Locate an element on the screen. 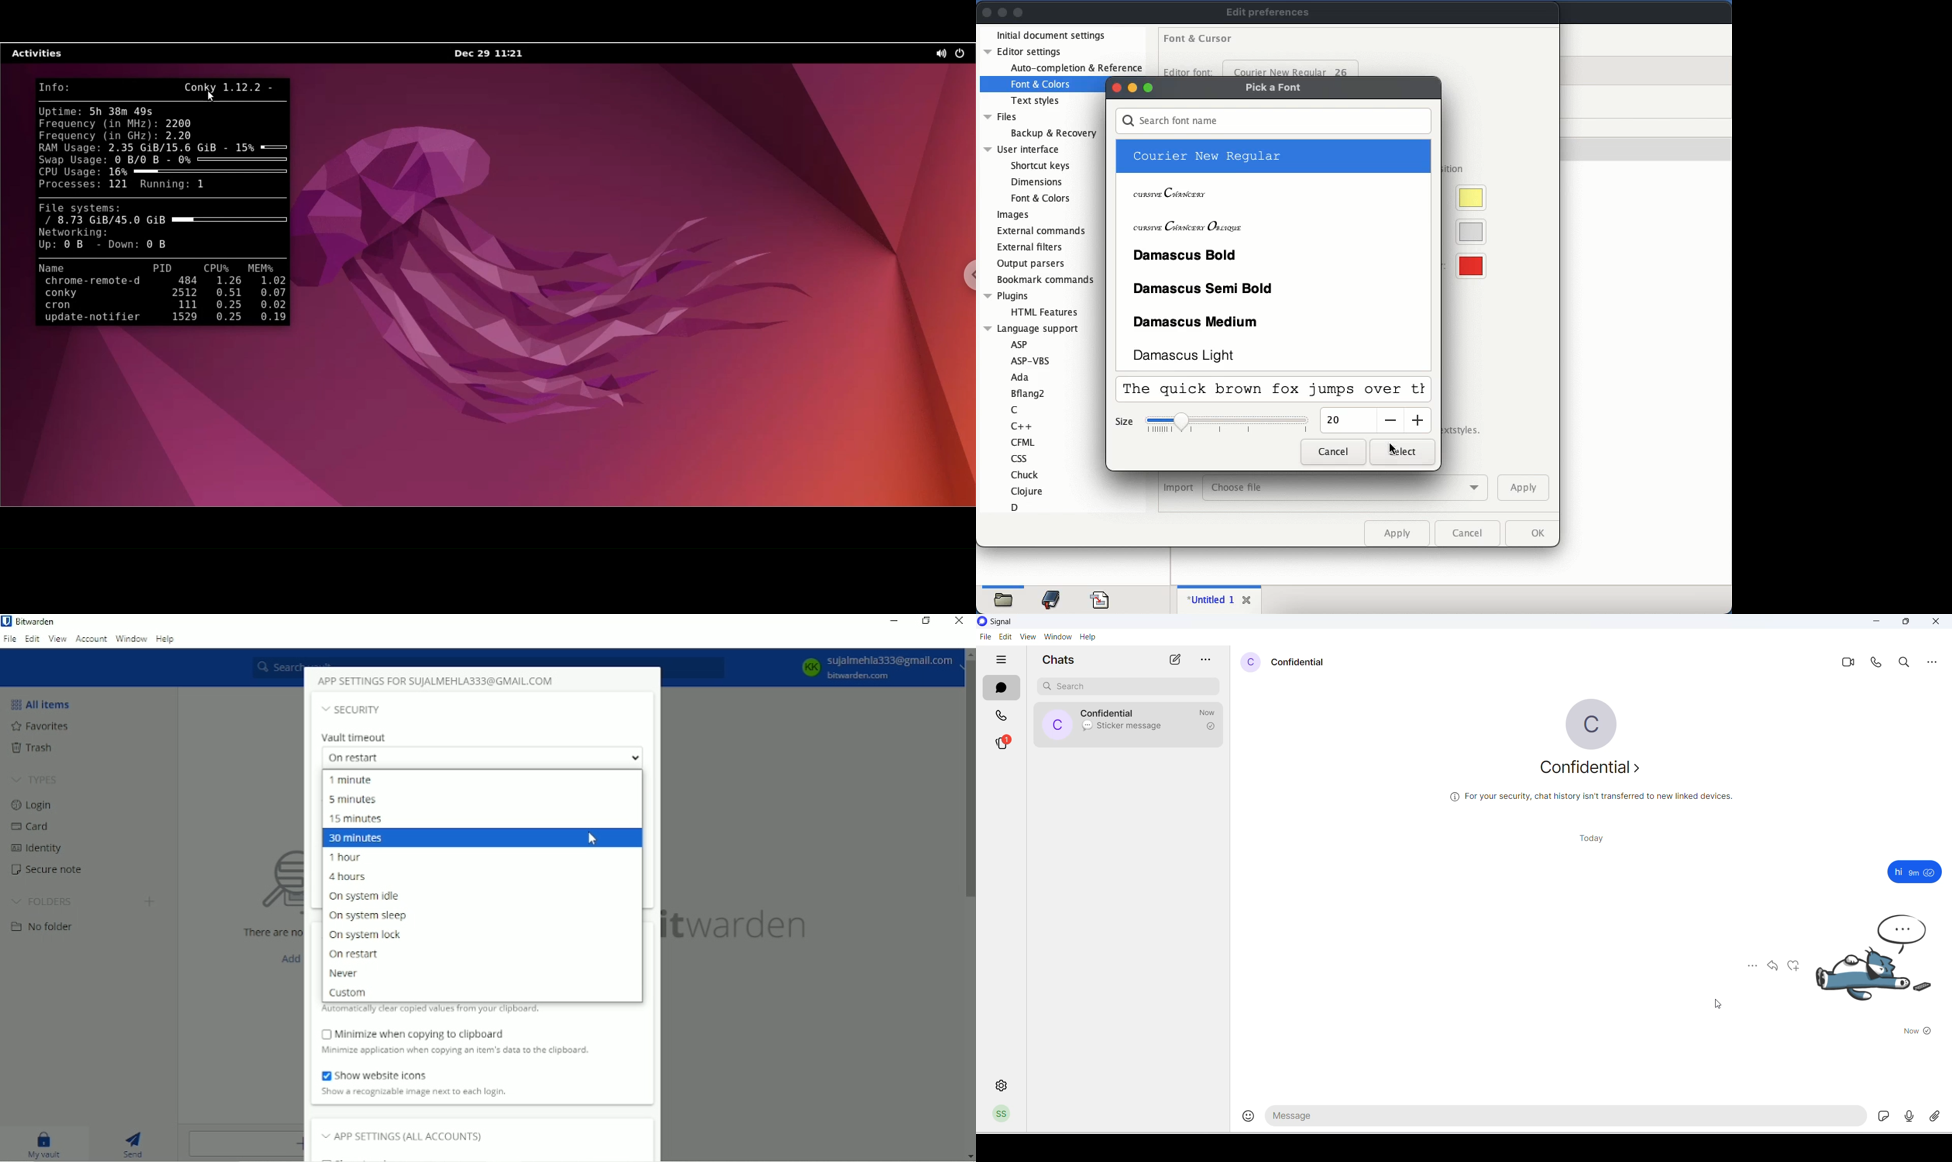 Image resolution: width=1960 pixels, height=1176 pixels. computer icon is located at coordinates (262, 883).